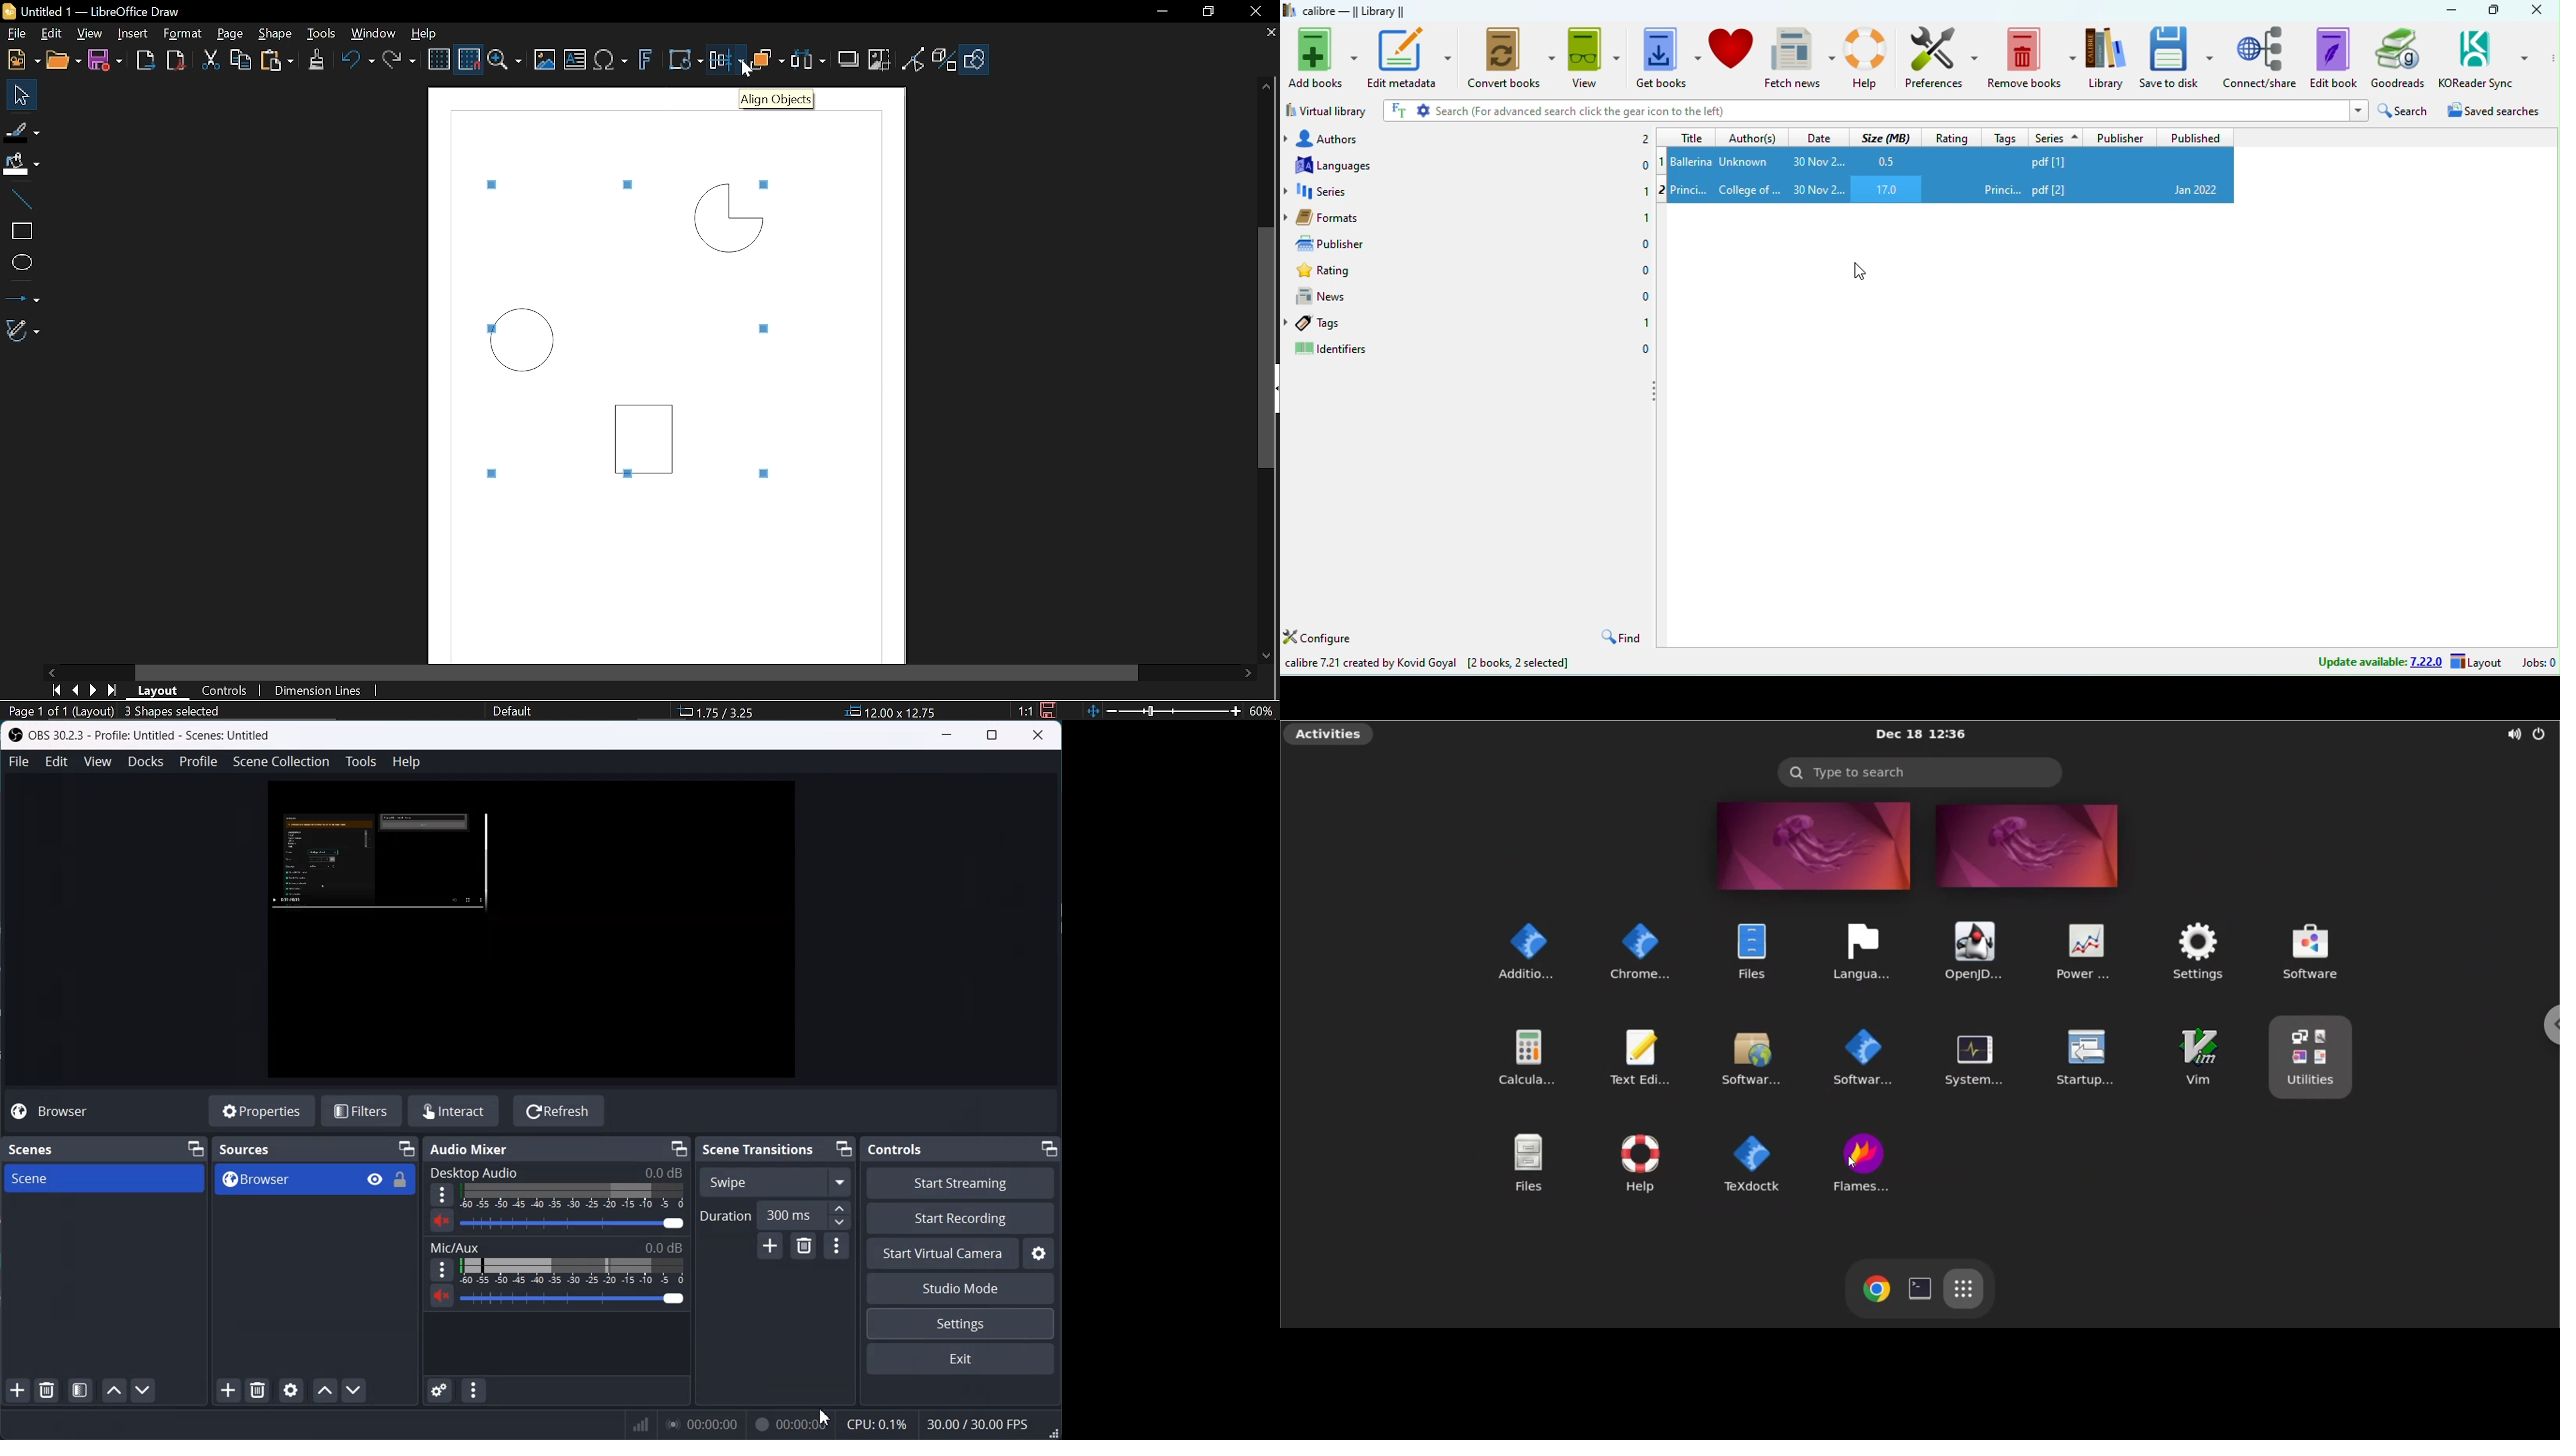 This screenshot has width=2576, height=1456. Describe the element at coordinates (111, 11) in the screenshot. I see `Untitled 1 — LibreOffice Draw` at that location.